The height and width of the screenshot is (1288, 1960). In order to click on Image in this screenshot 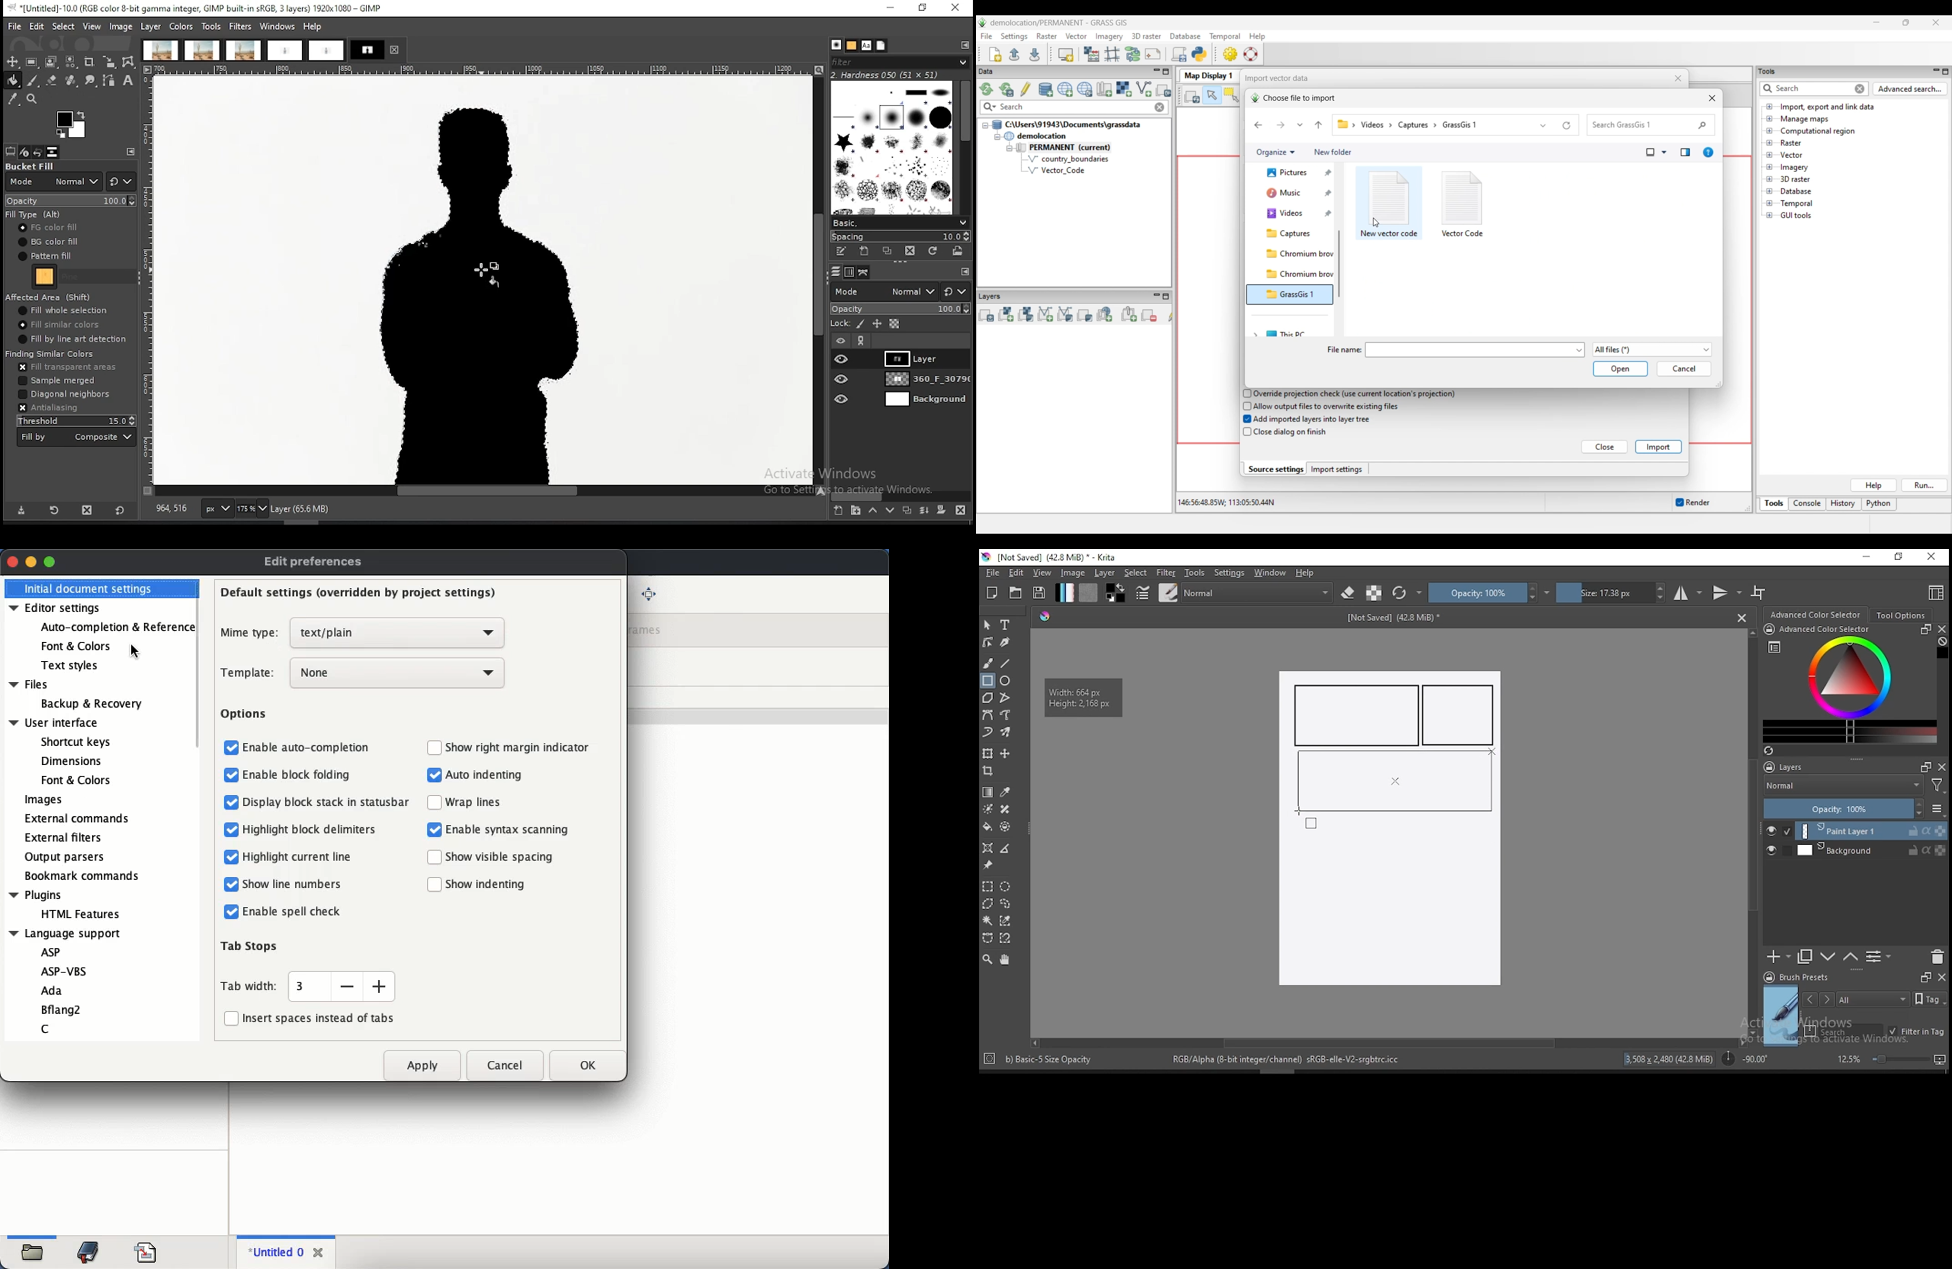, I will do `click(1389, 906)`.